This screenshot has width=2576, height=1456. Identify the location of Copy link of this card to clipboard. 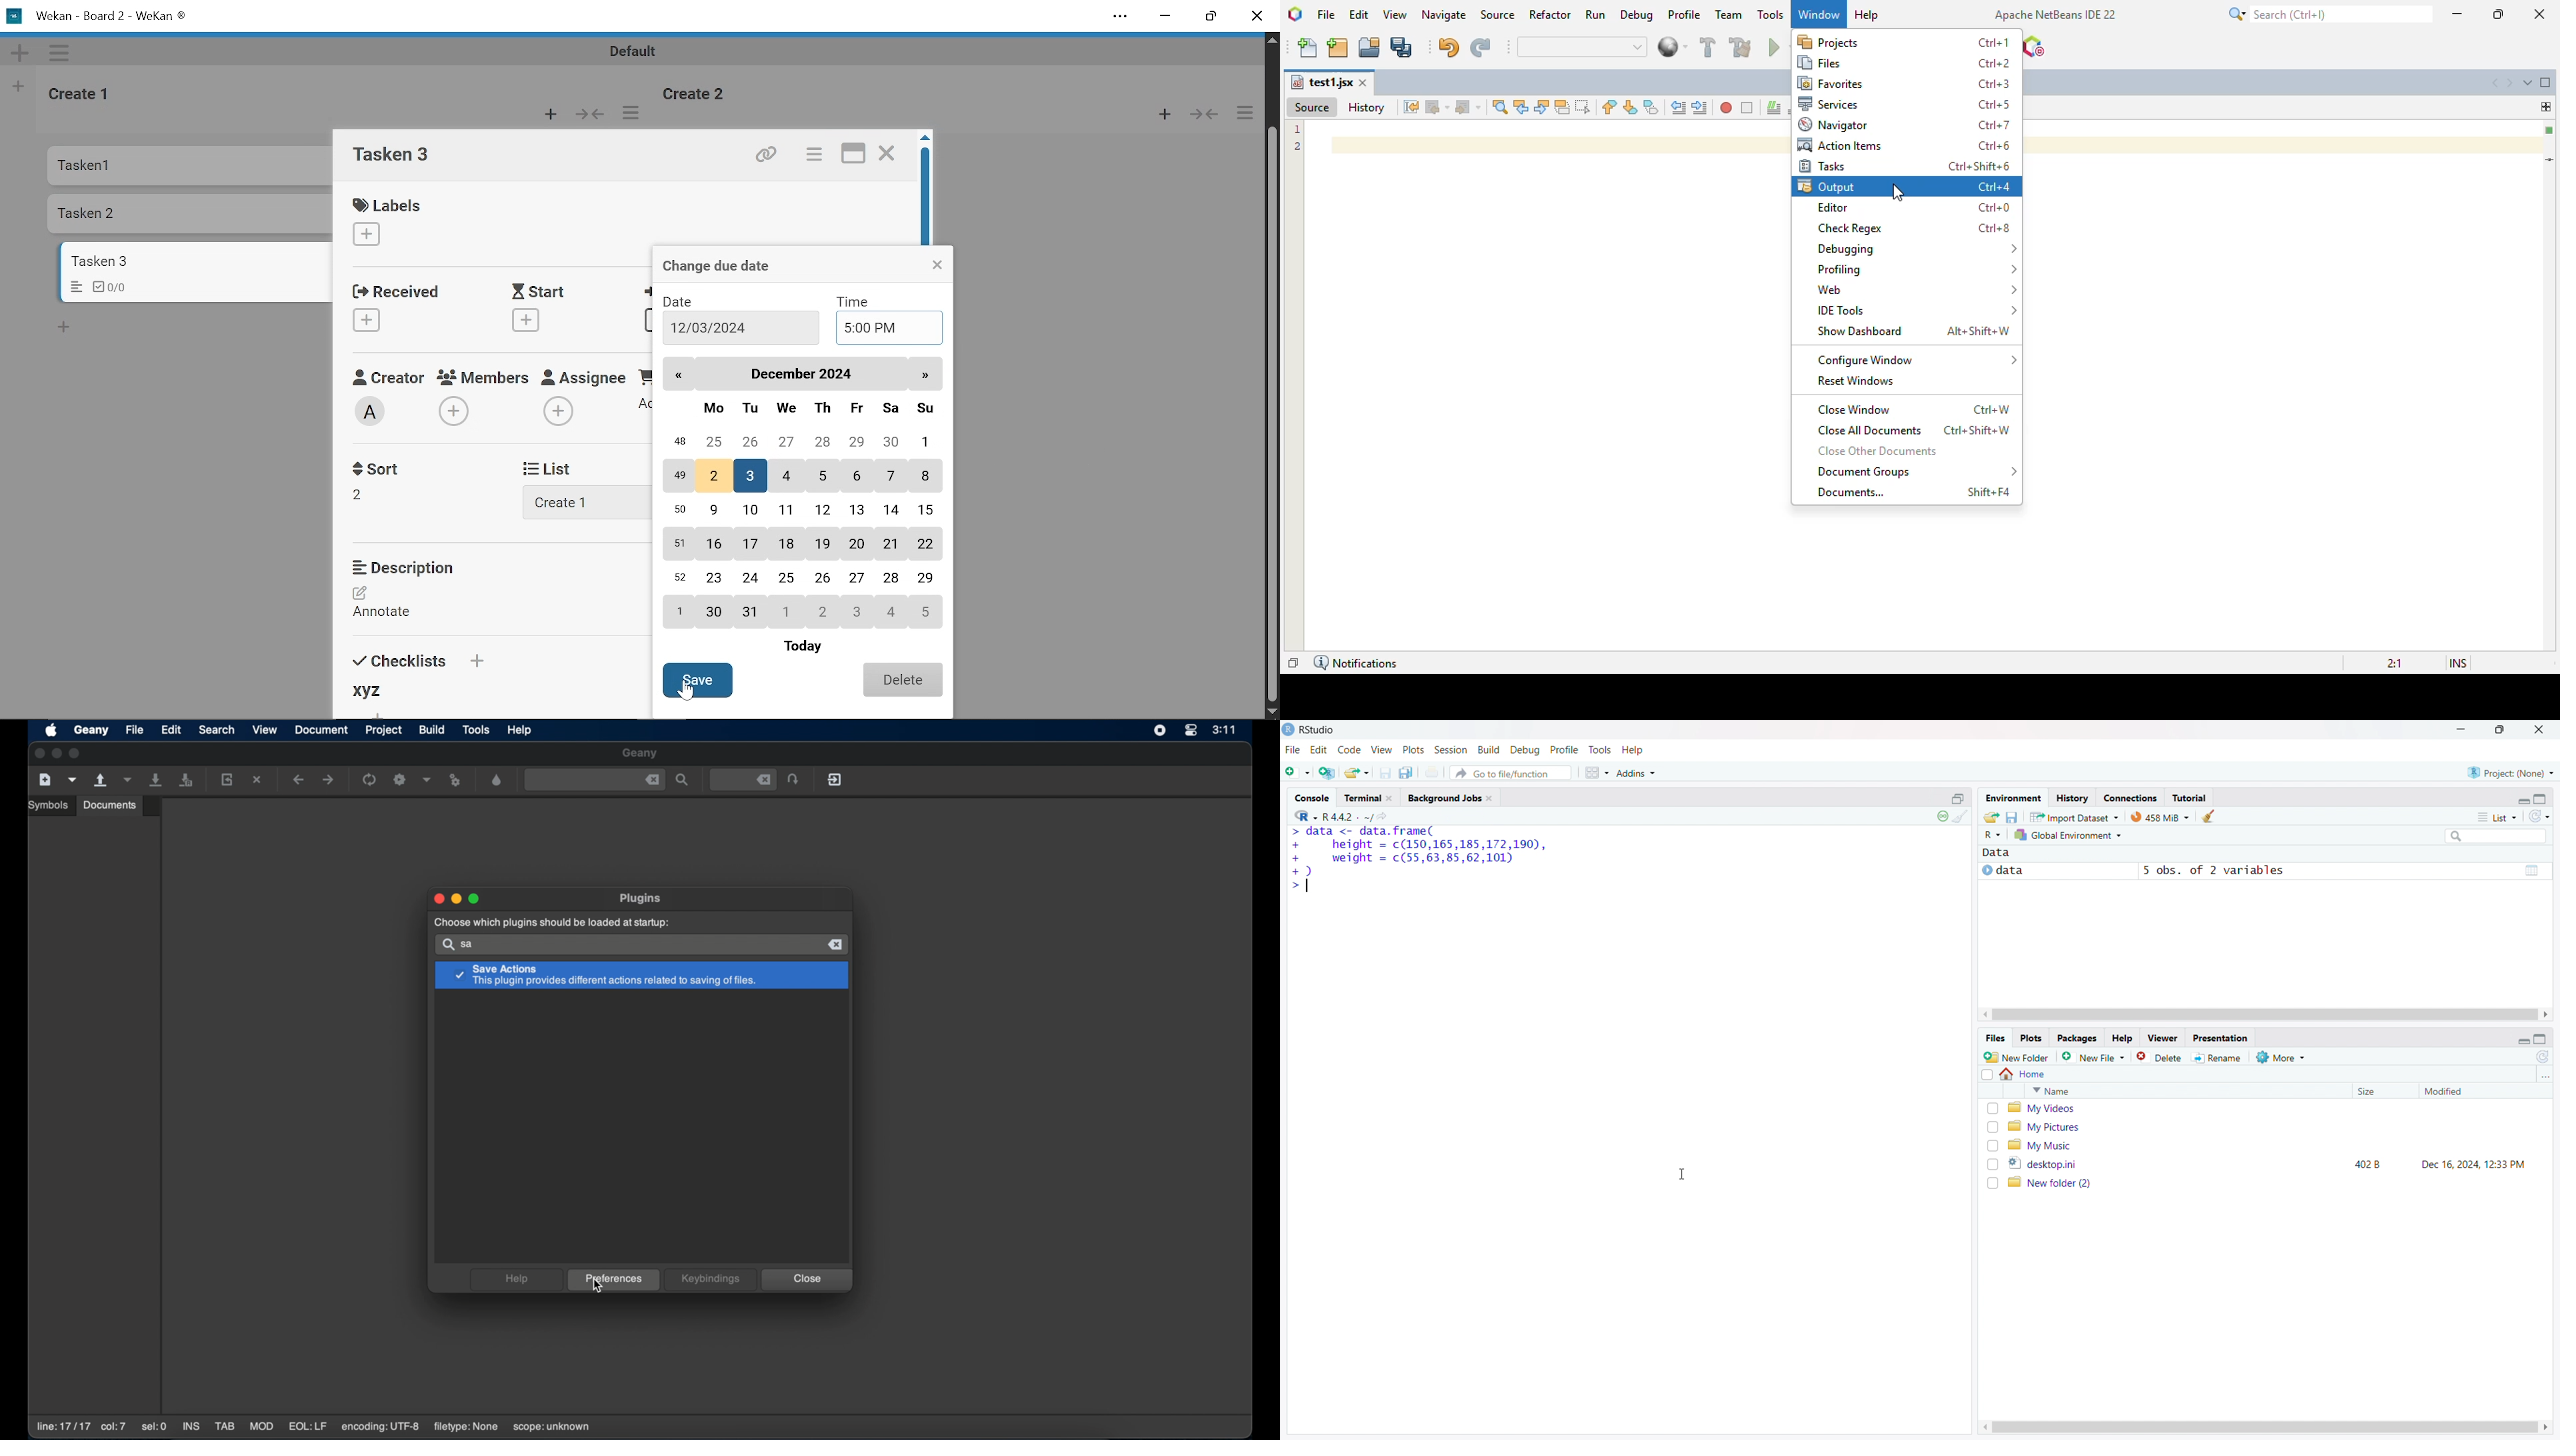
(764, 155).